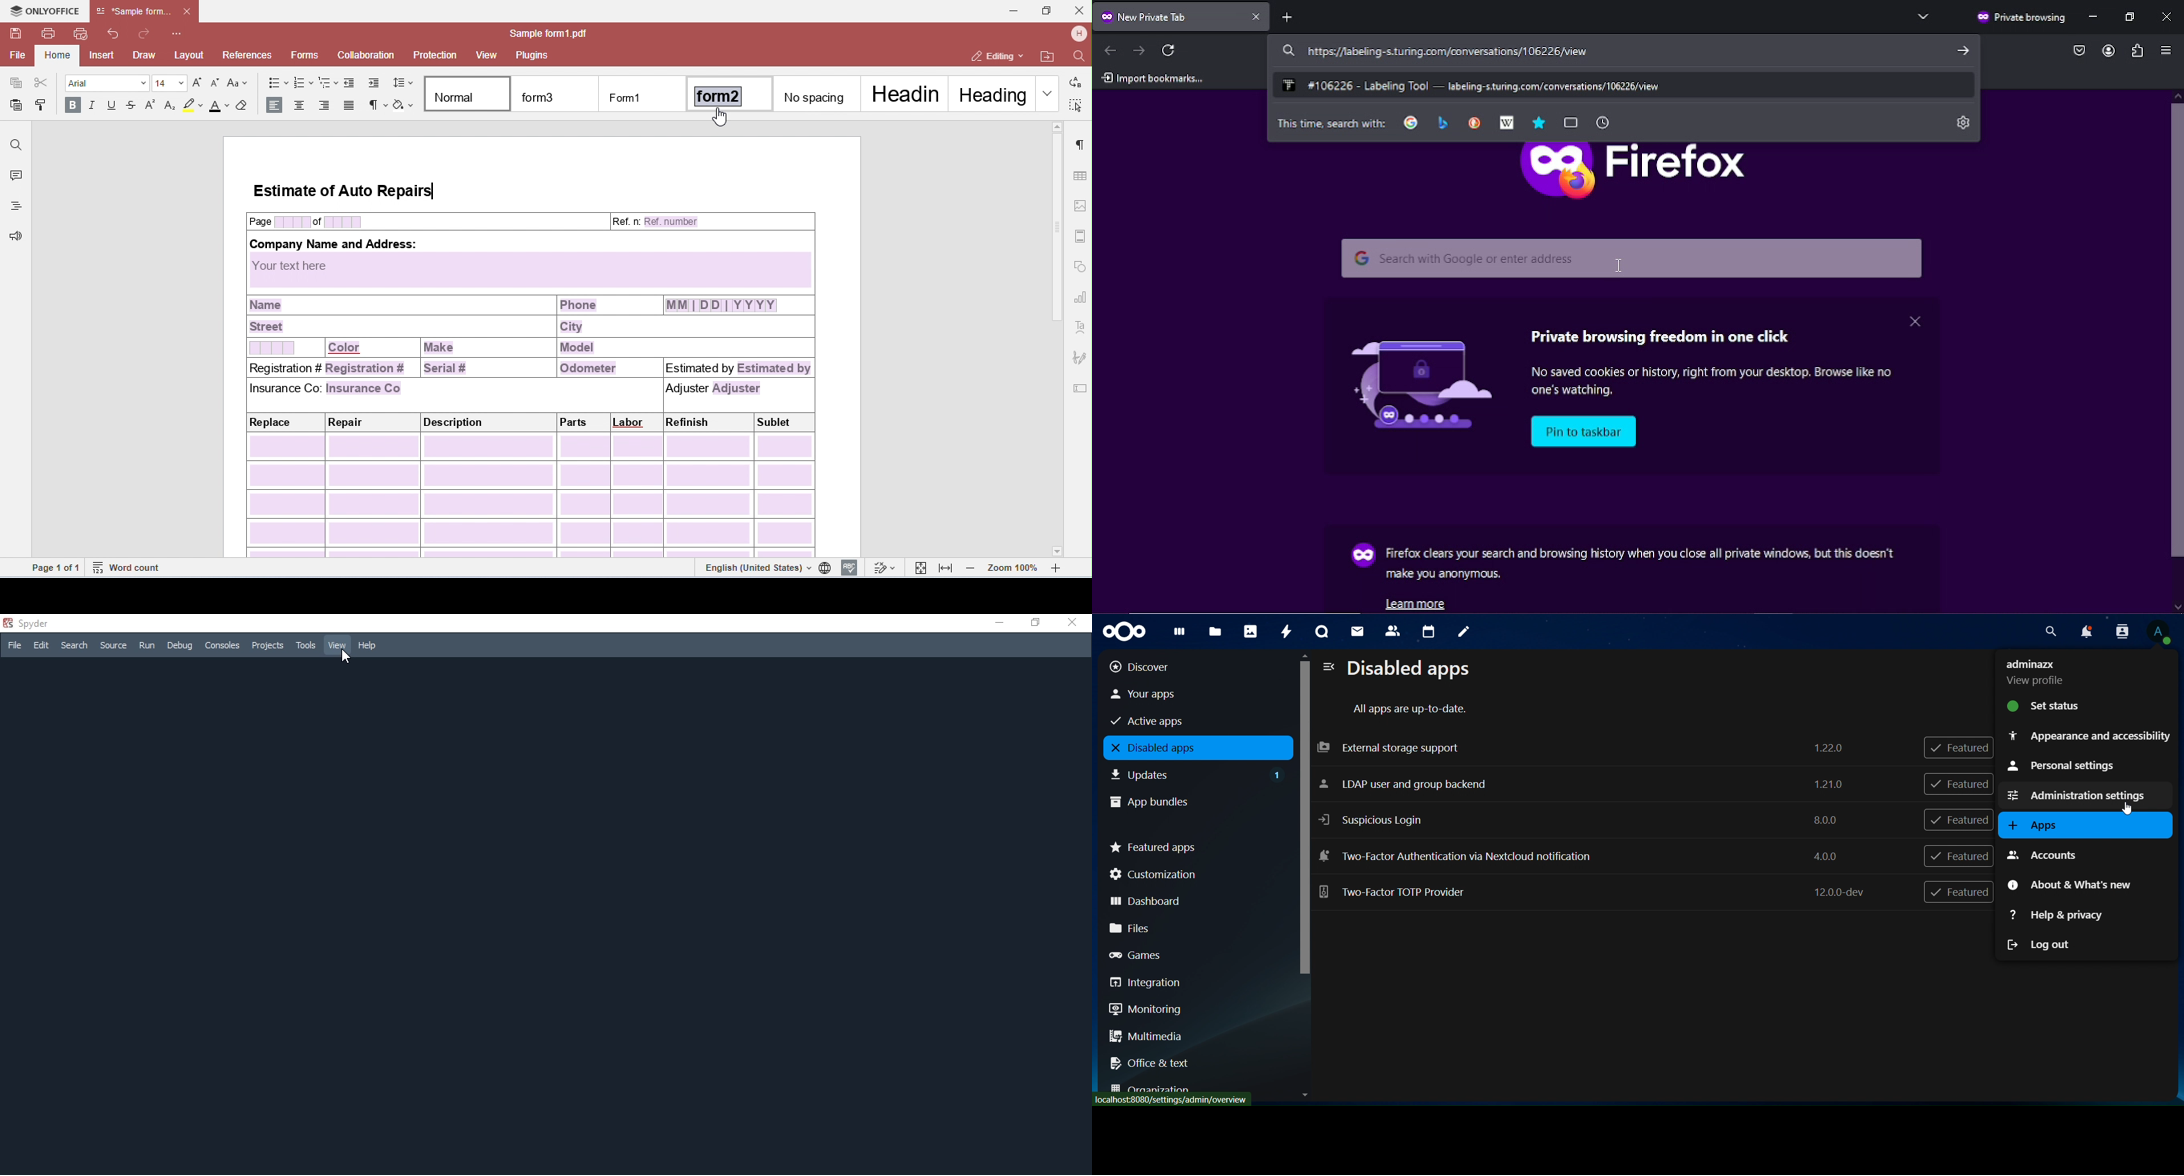  What do you see at coordinates (1621, 265) in the screenshot?
I see `cursor` at bounding box center [1621, 265].